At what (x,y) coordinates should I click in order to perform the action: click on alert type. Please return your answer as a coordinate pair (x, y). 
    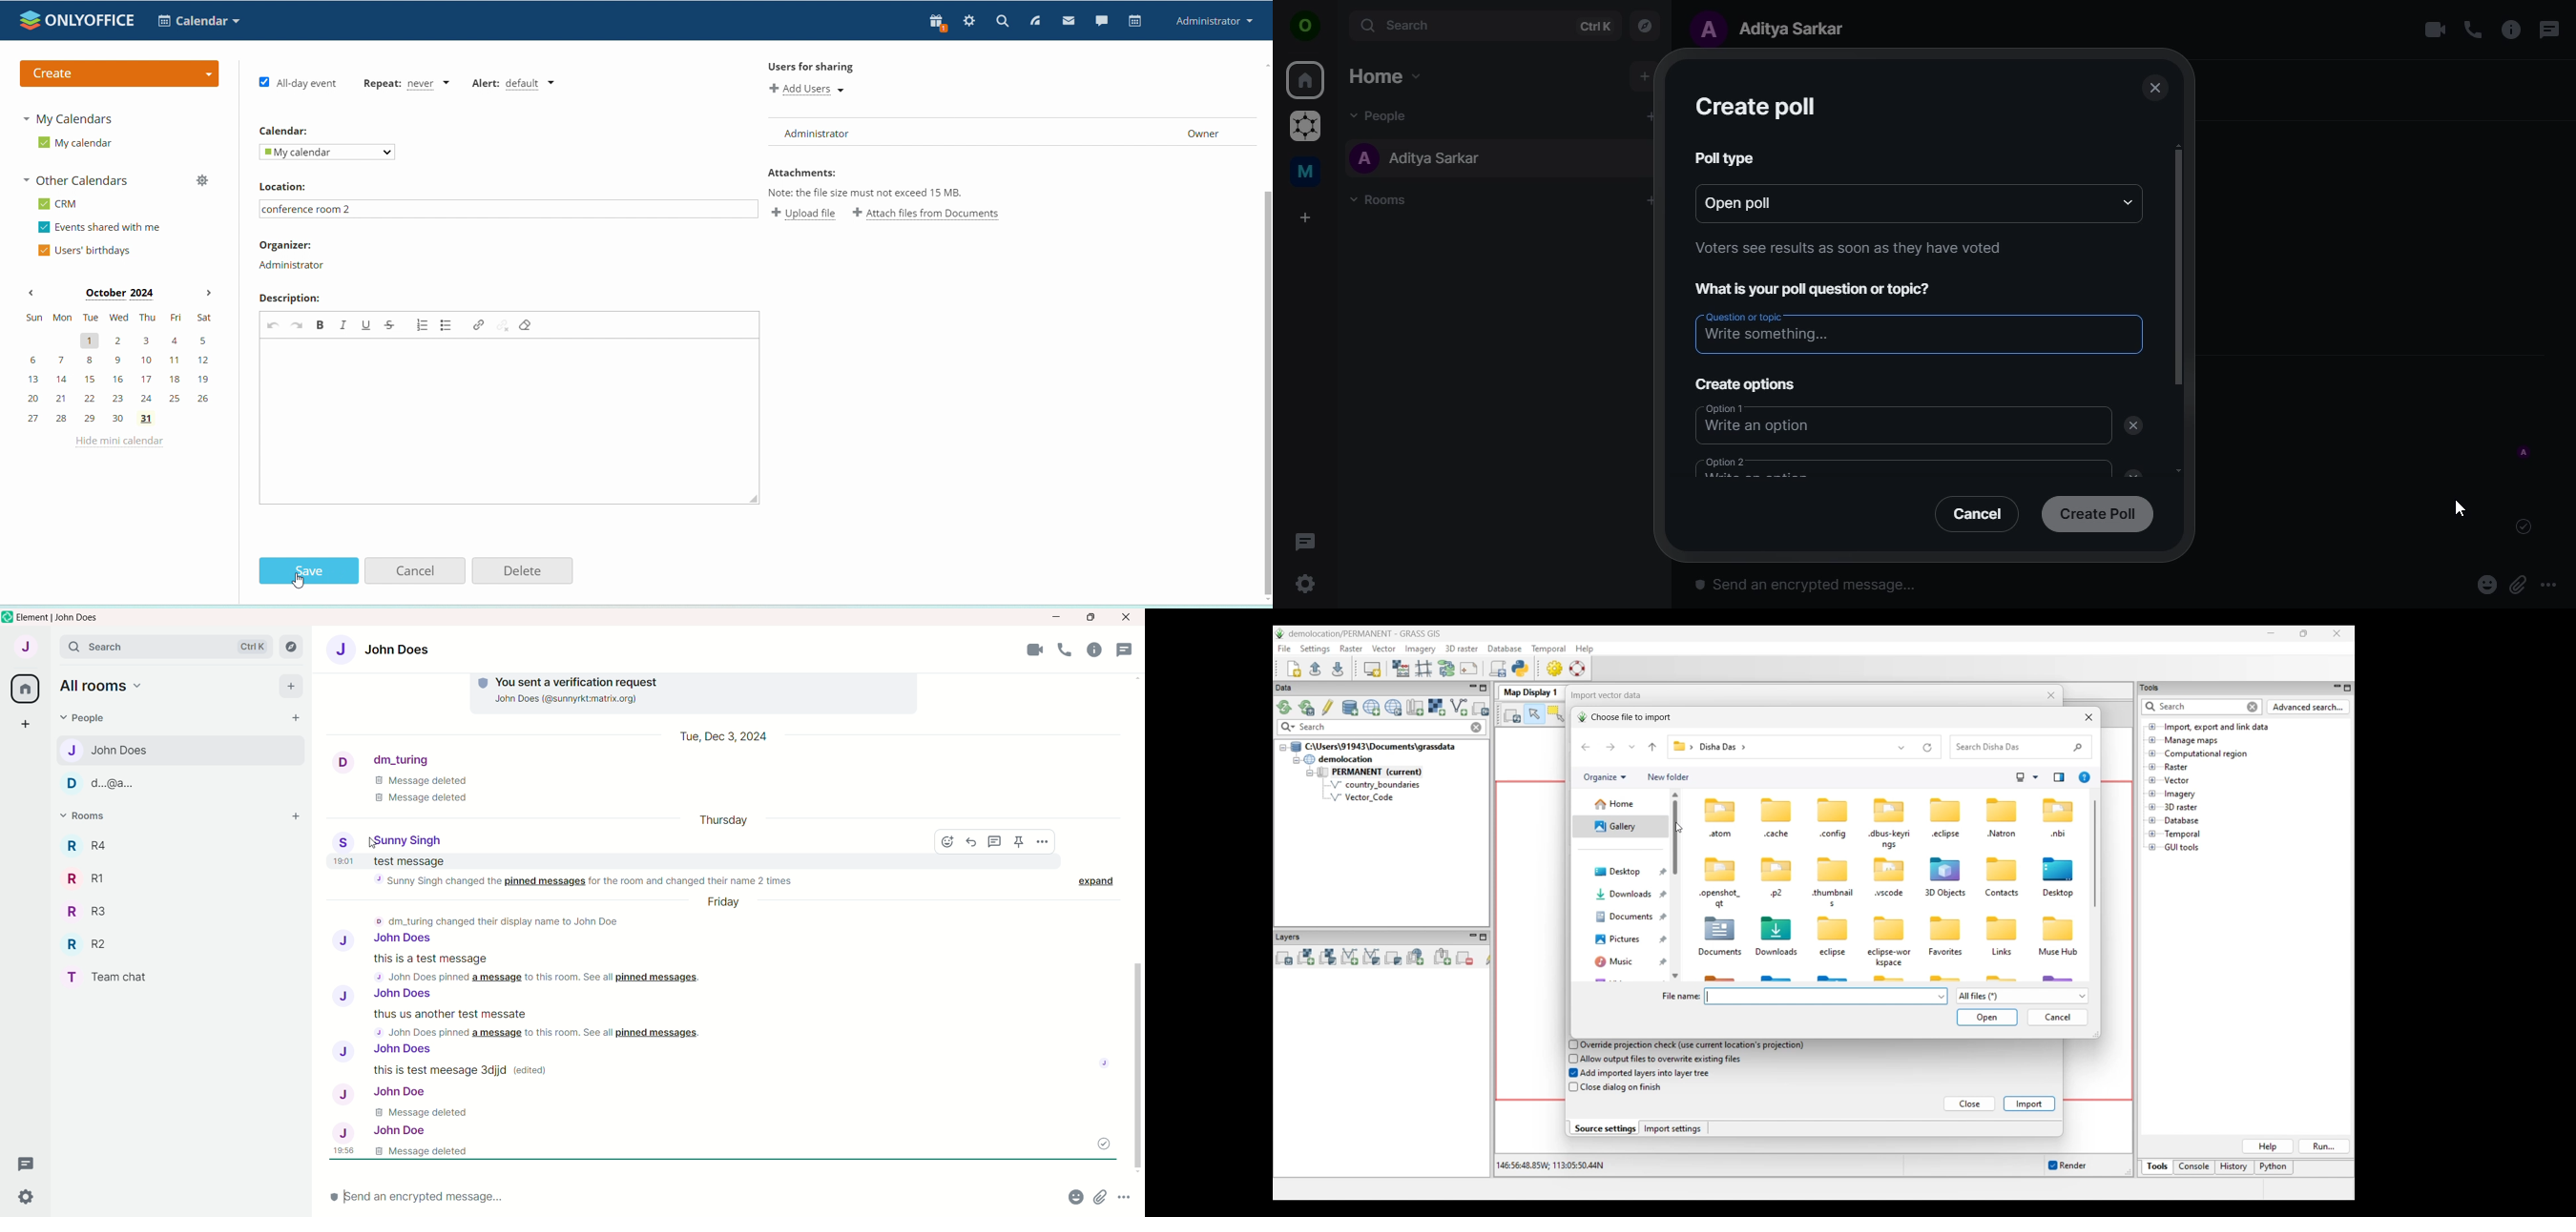
    Looking at the image, I should click on (512, 84).